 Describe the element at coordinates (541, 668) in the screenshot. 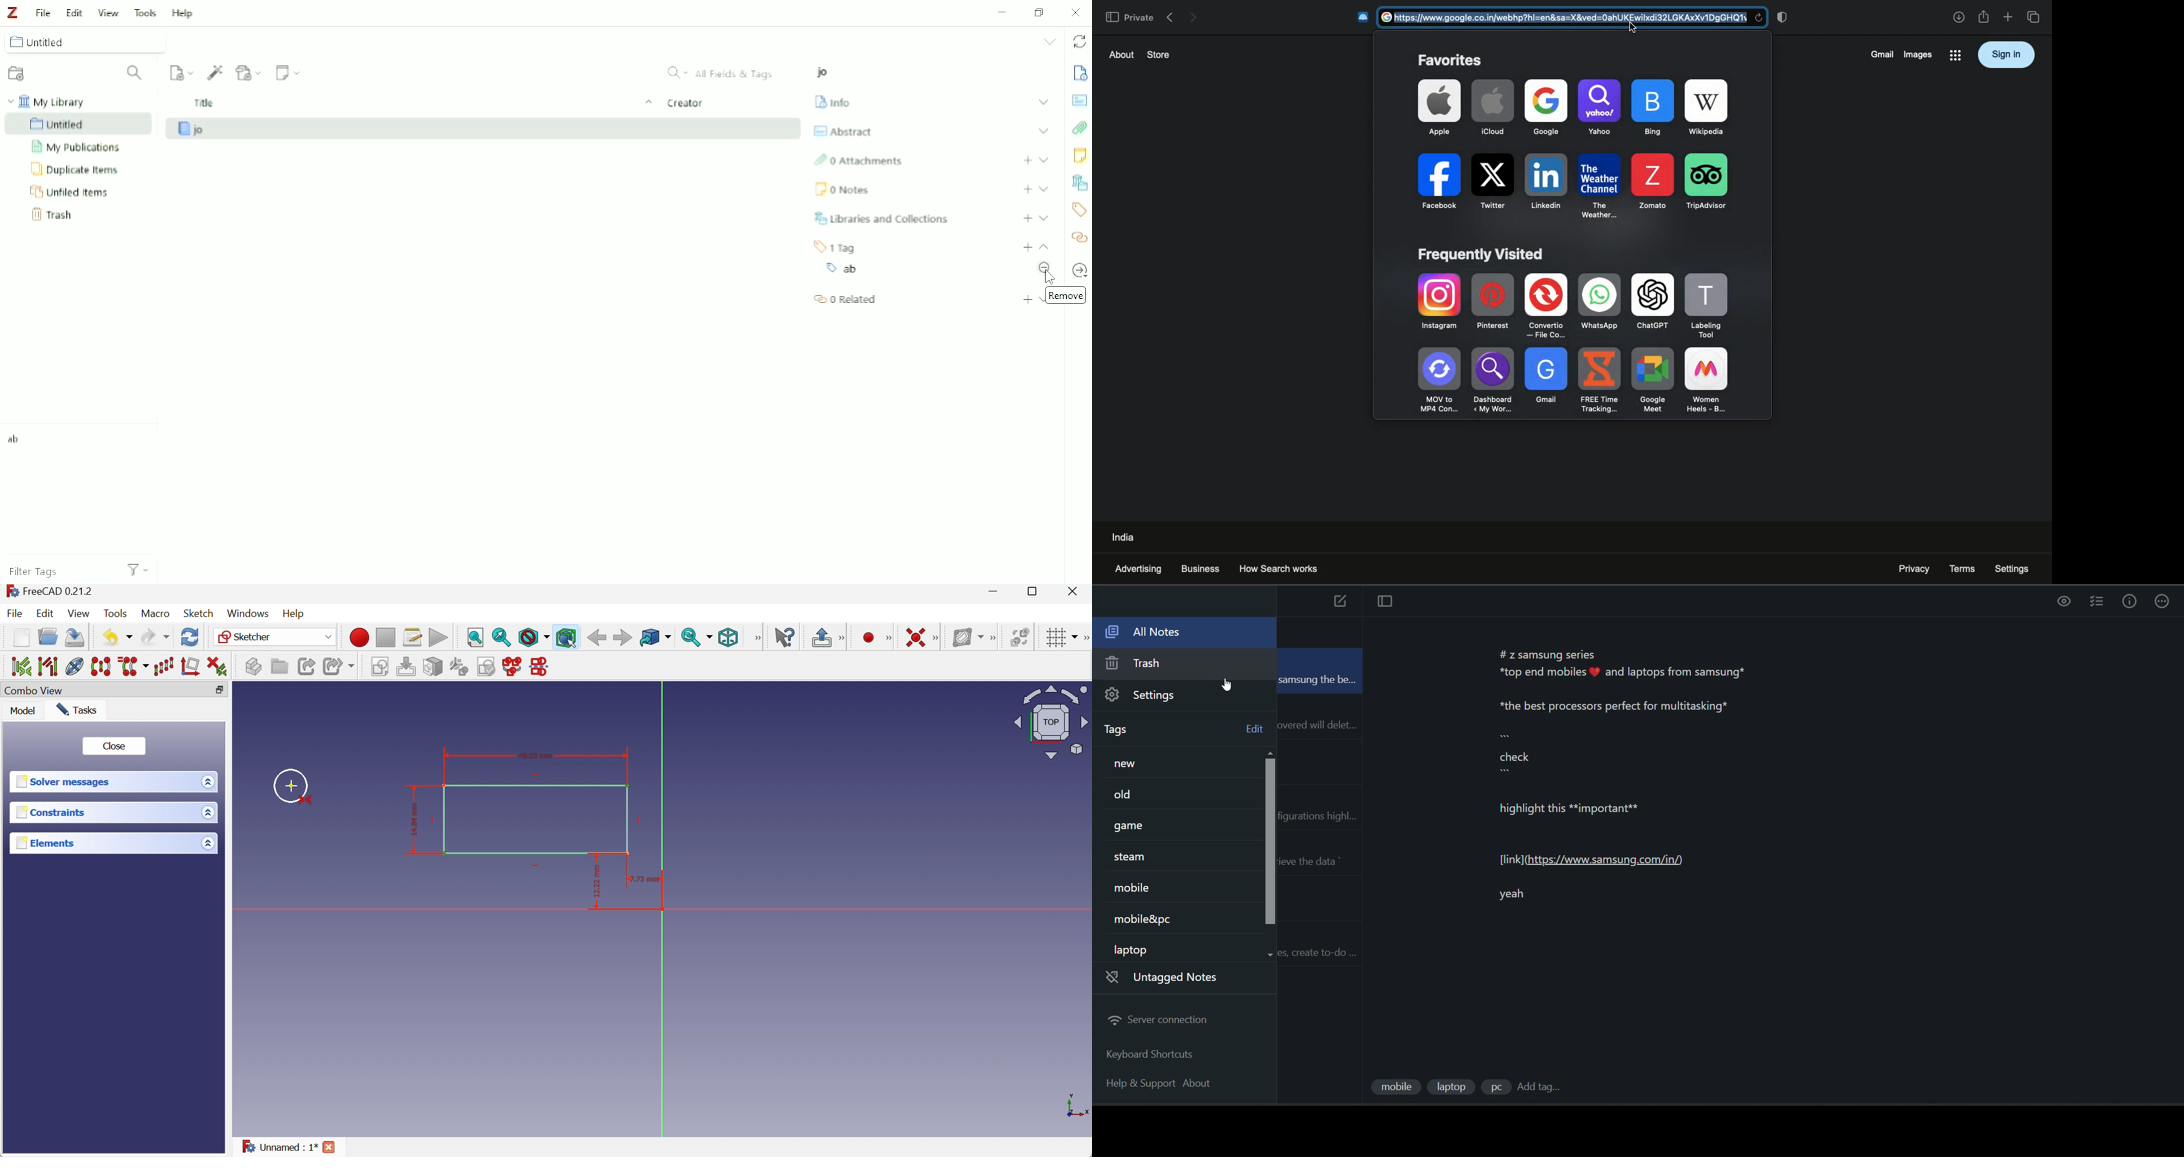

I see `Mirror sketch` at that location.